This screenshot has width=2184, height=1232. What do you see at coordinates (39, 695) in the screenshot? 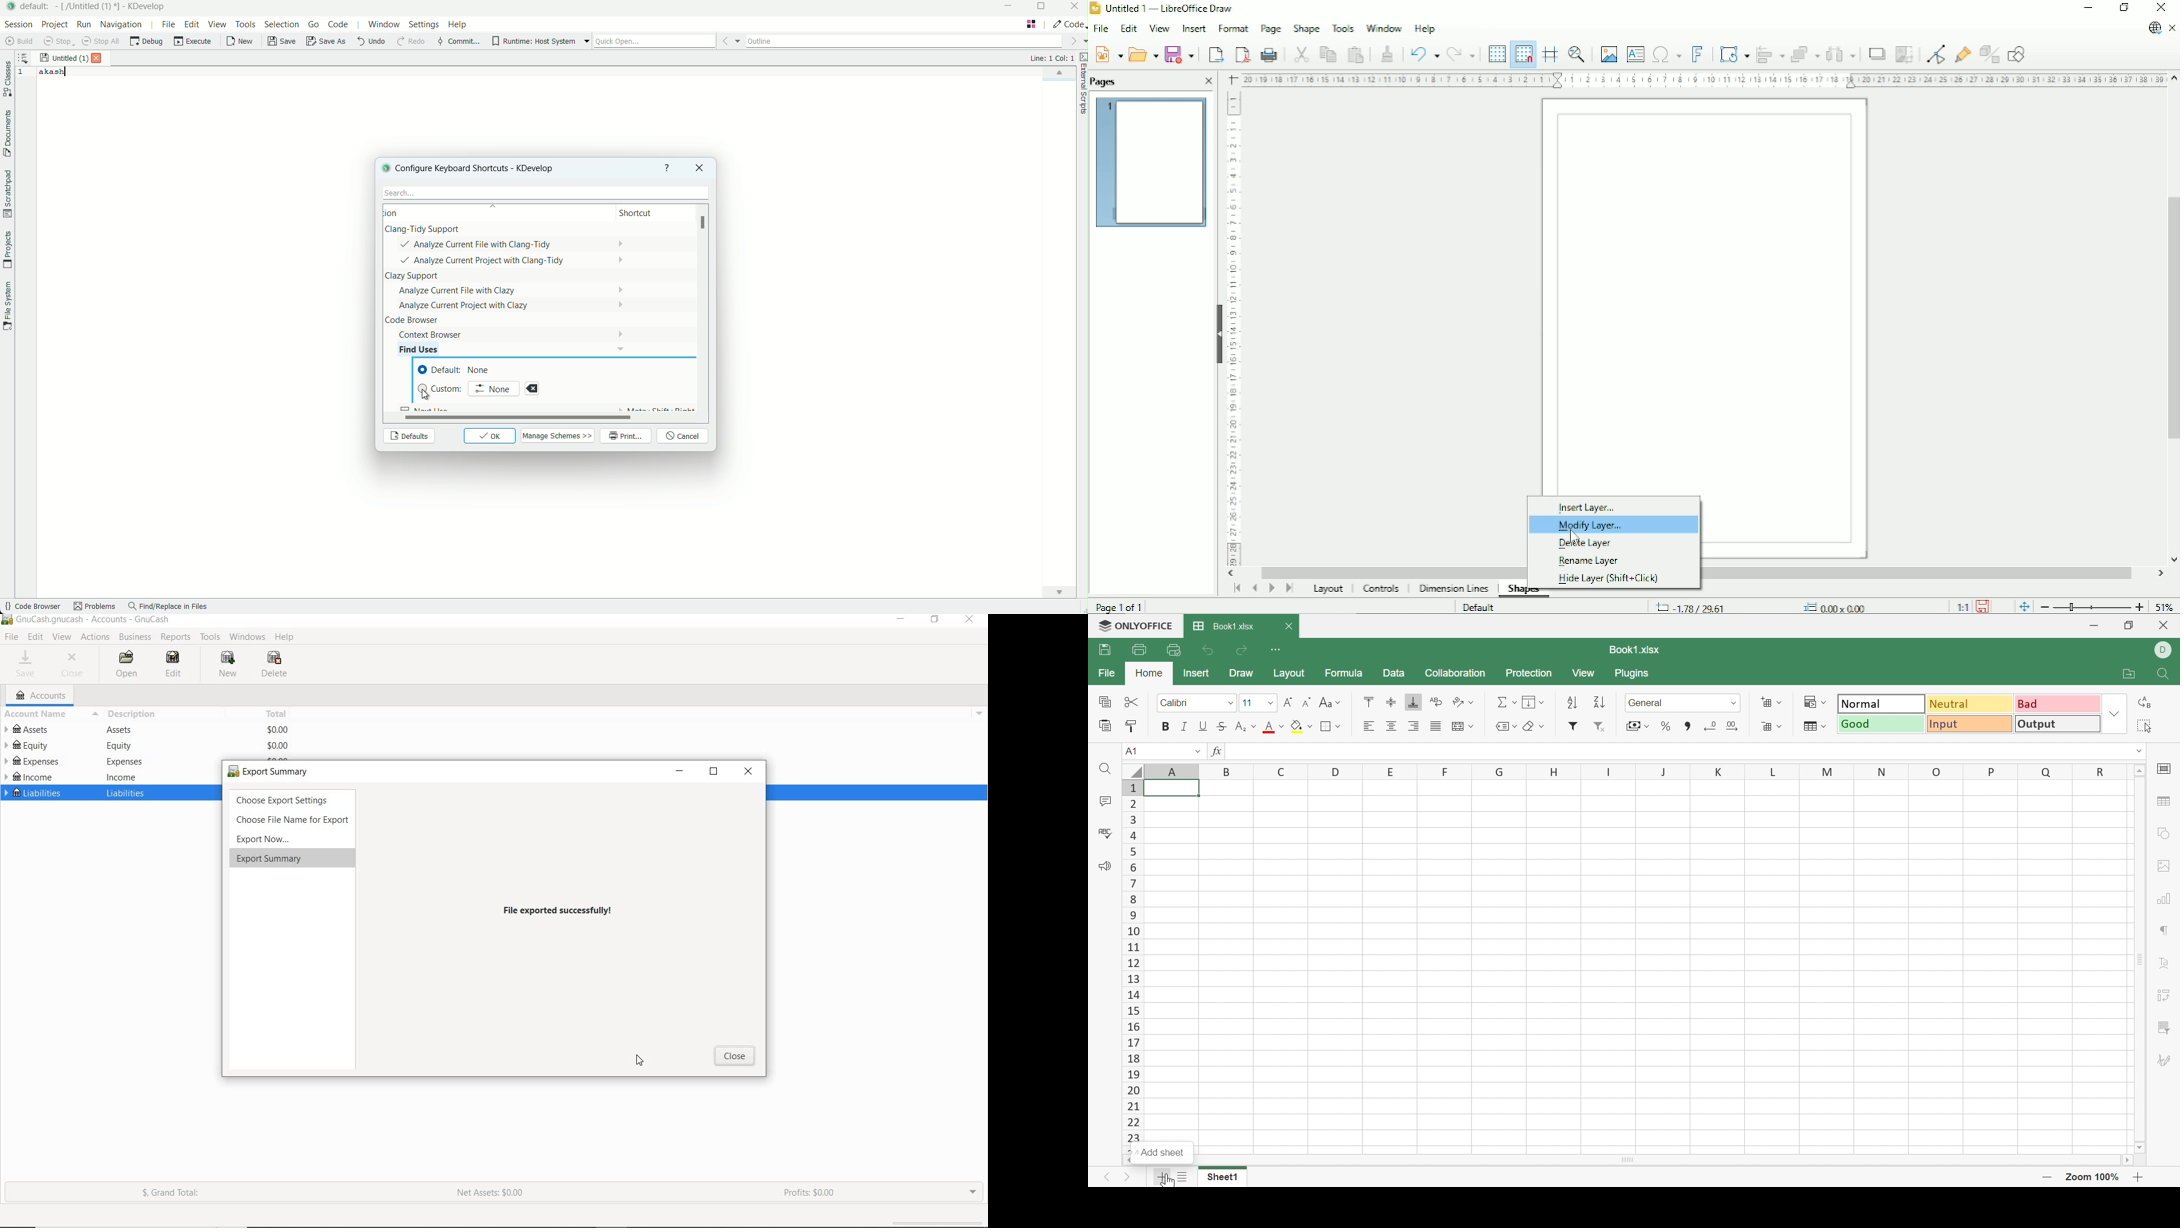
I see `ACCOUNTS` at bounding box center [39, 695].